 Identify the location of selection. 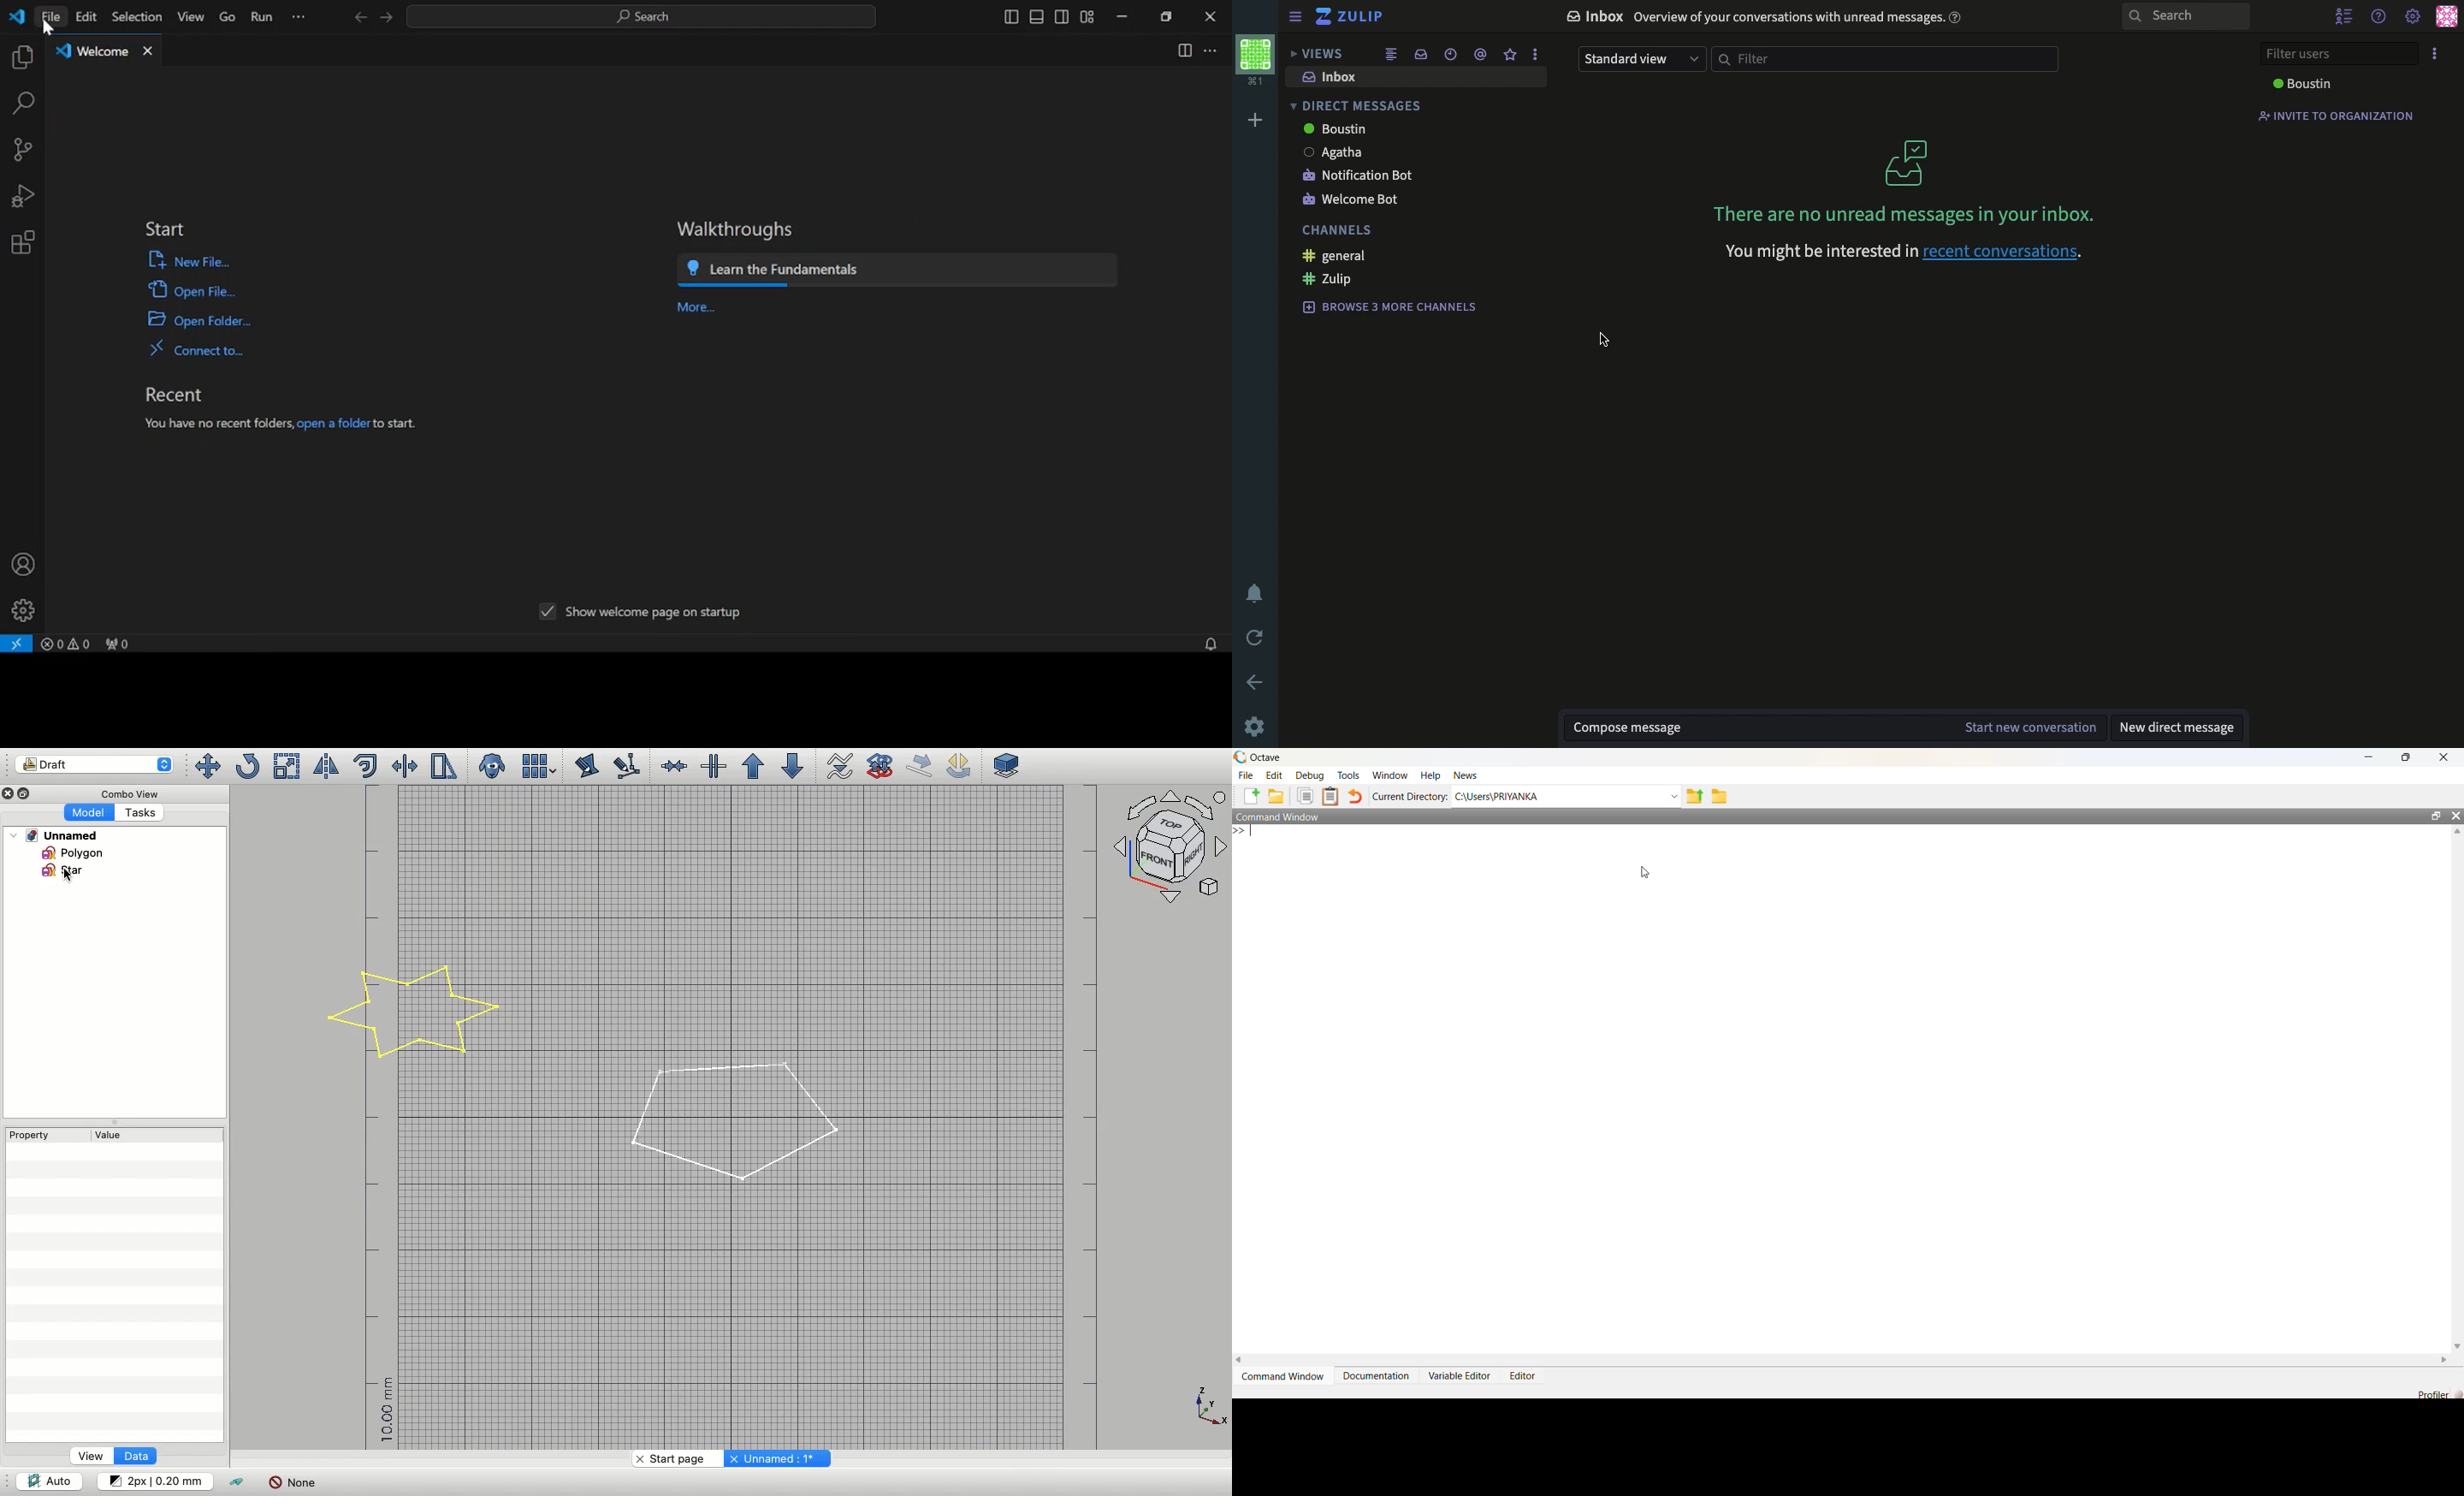
(138, 17).